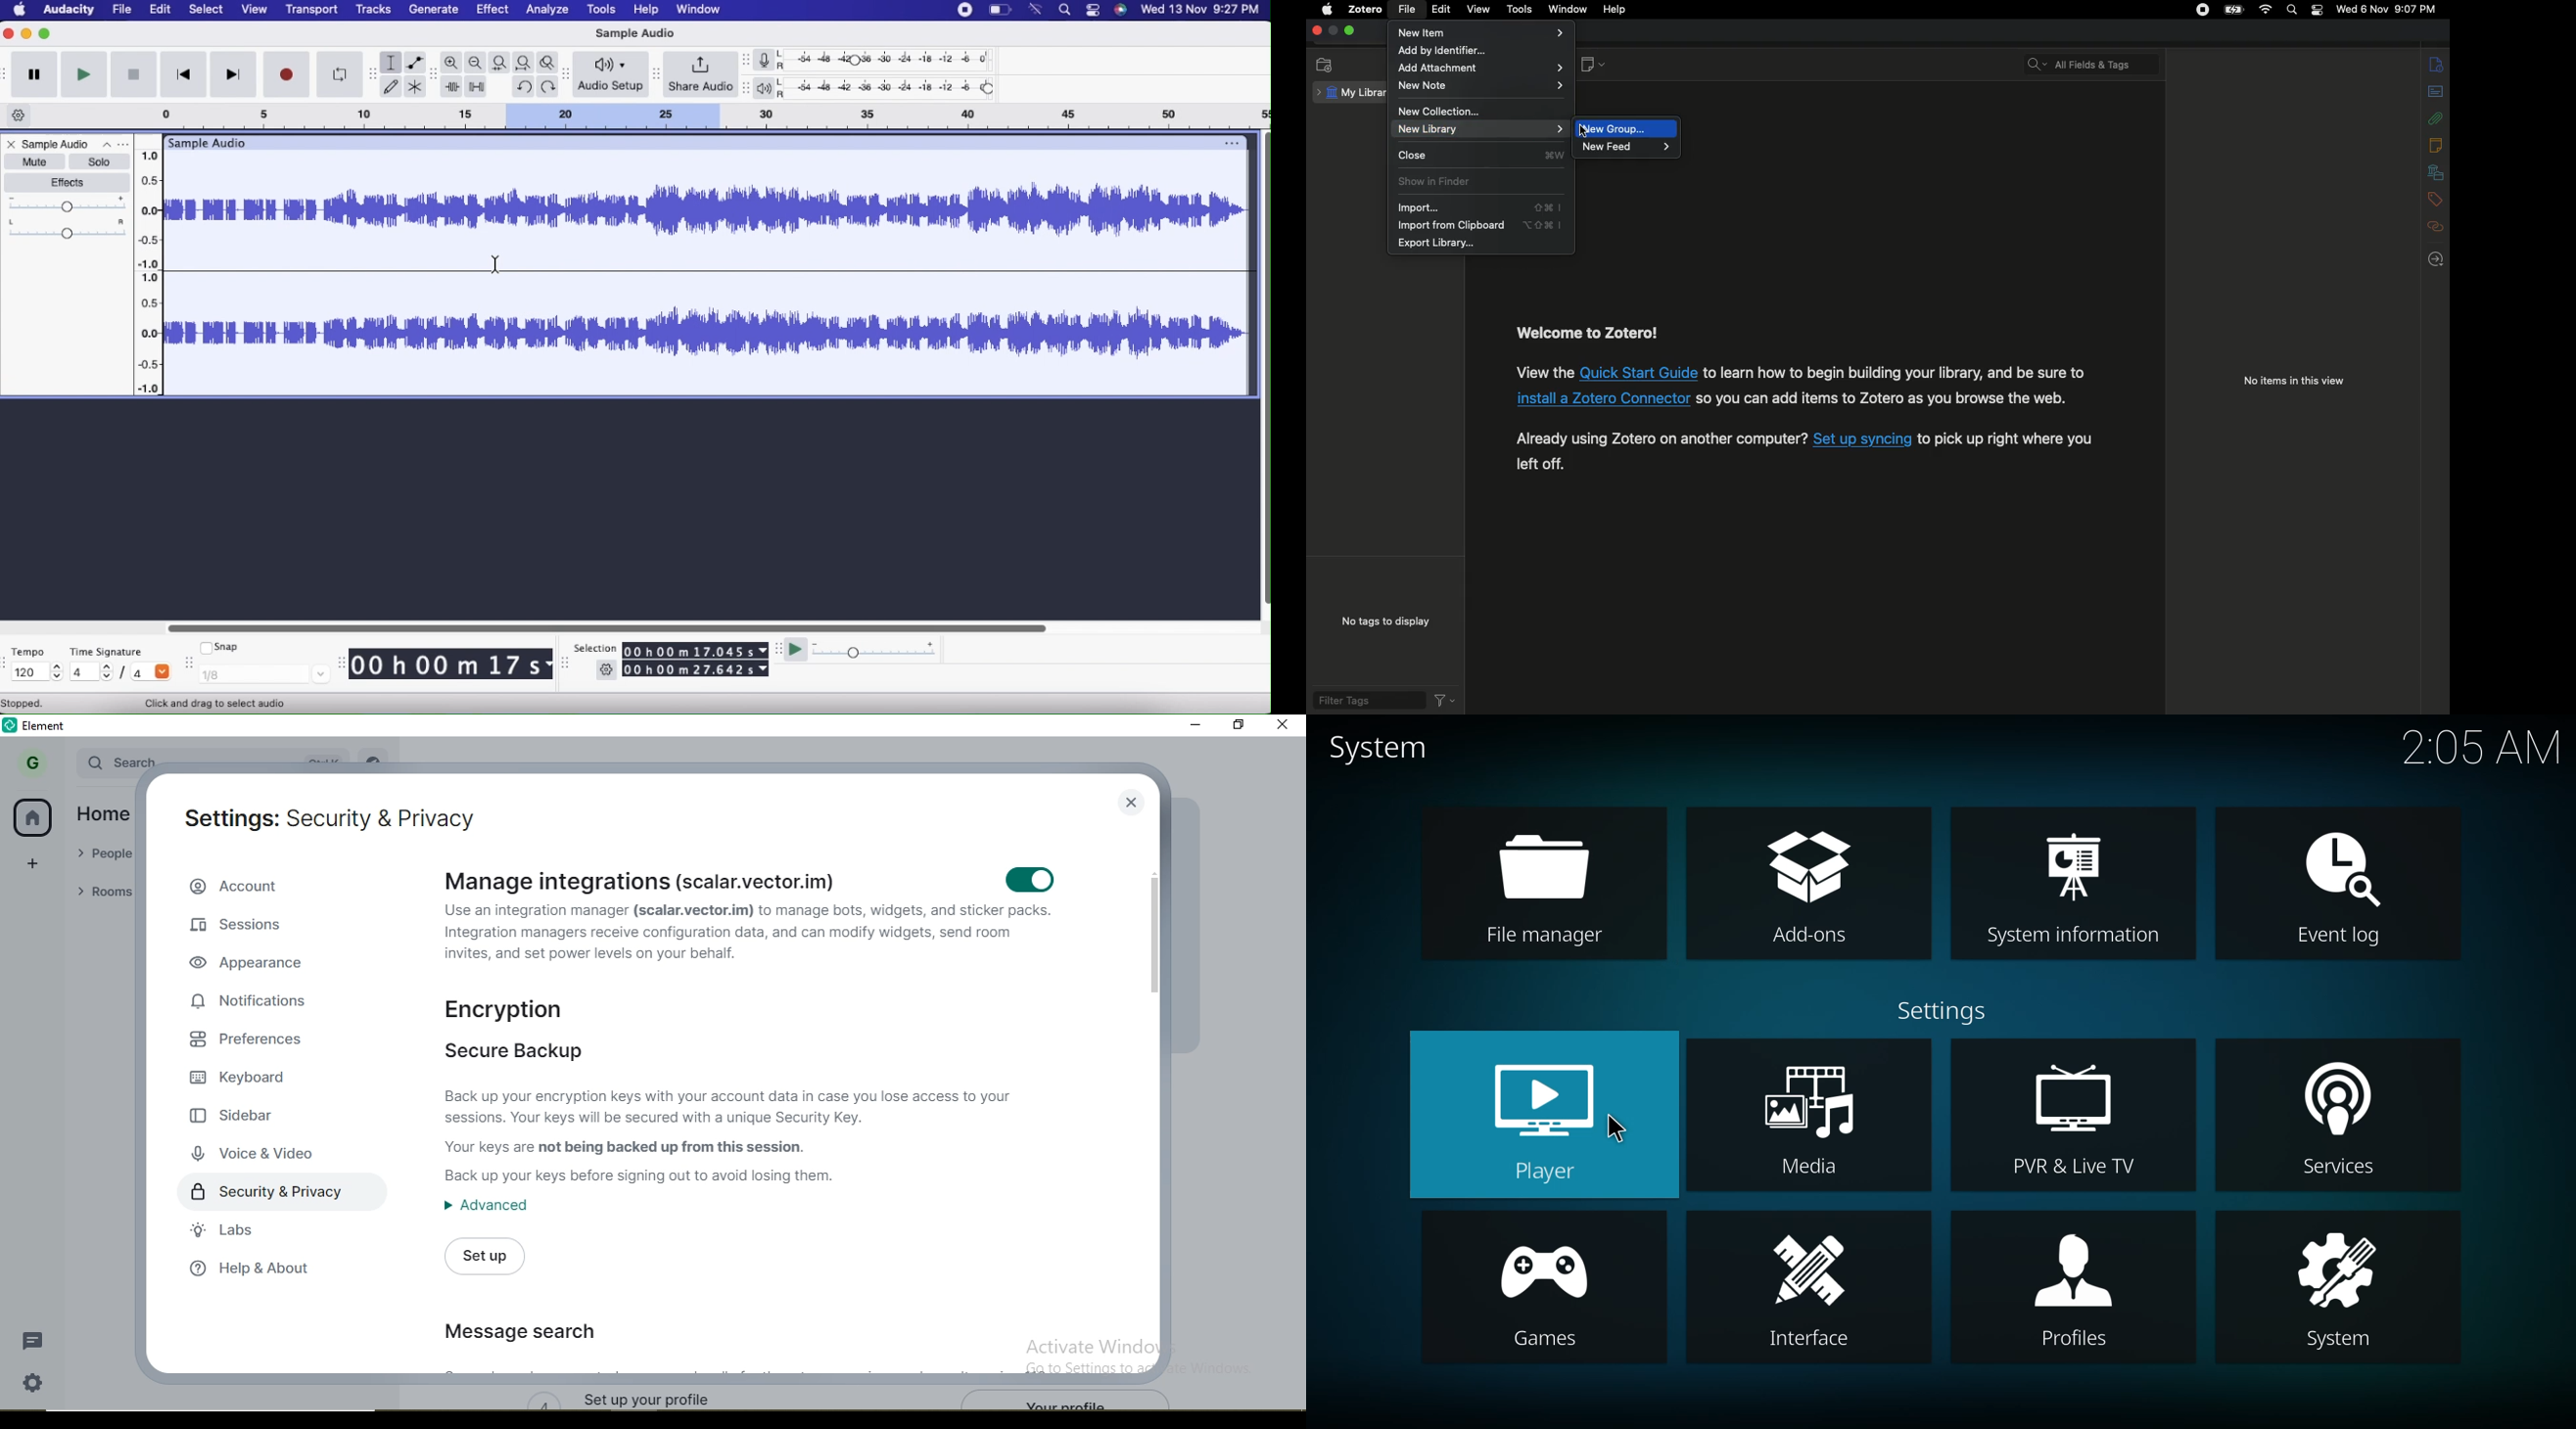 Image resolution: width=2576 pixels, height=1456 pixels. What do you see at coordinates (220, 1230) in the screenshot?
I see `labs` at bounding box center [220, 1230].